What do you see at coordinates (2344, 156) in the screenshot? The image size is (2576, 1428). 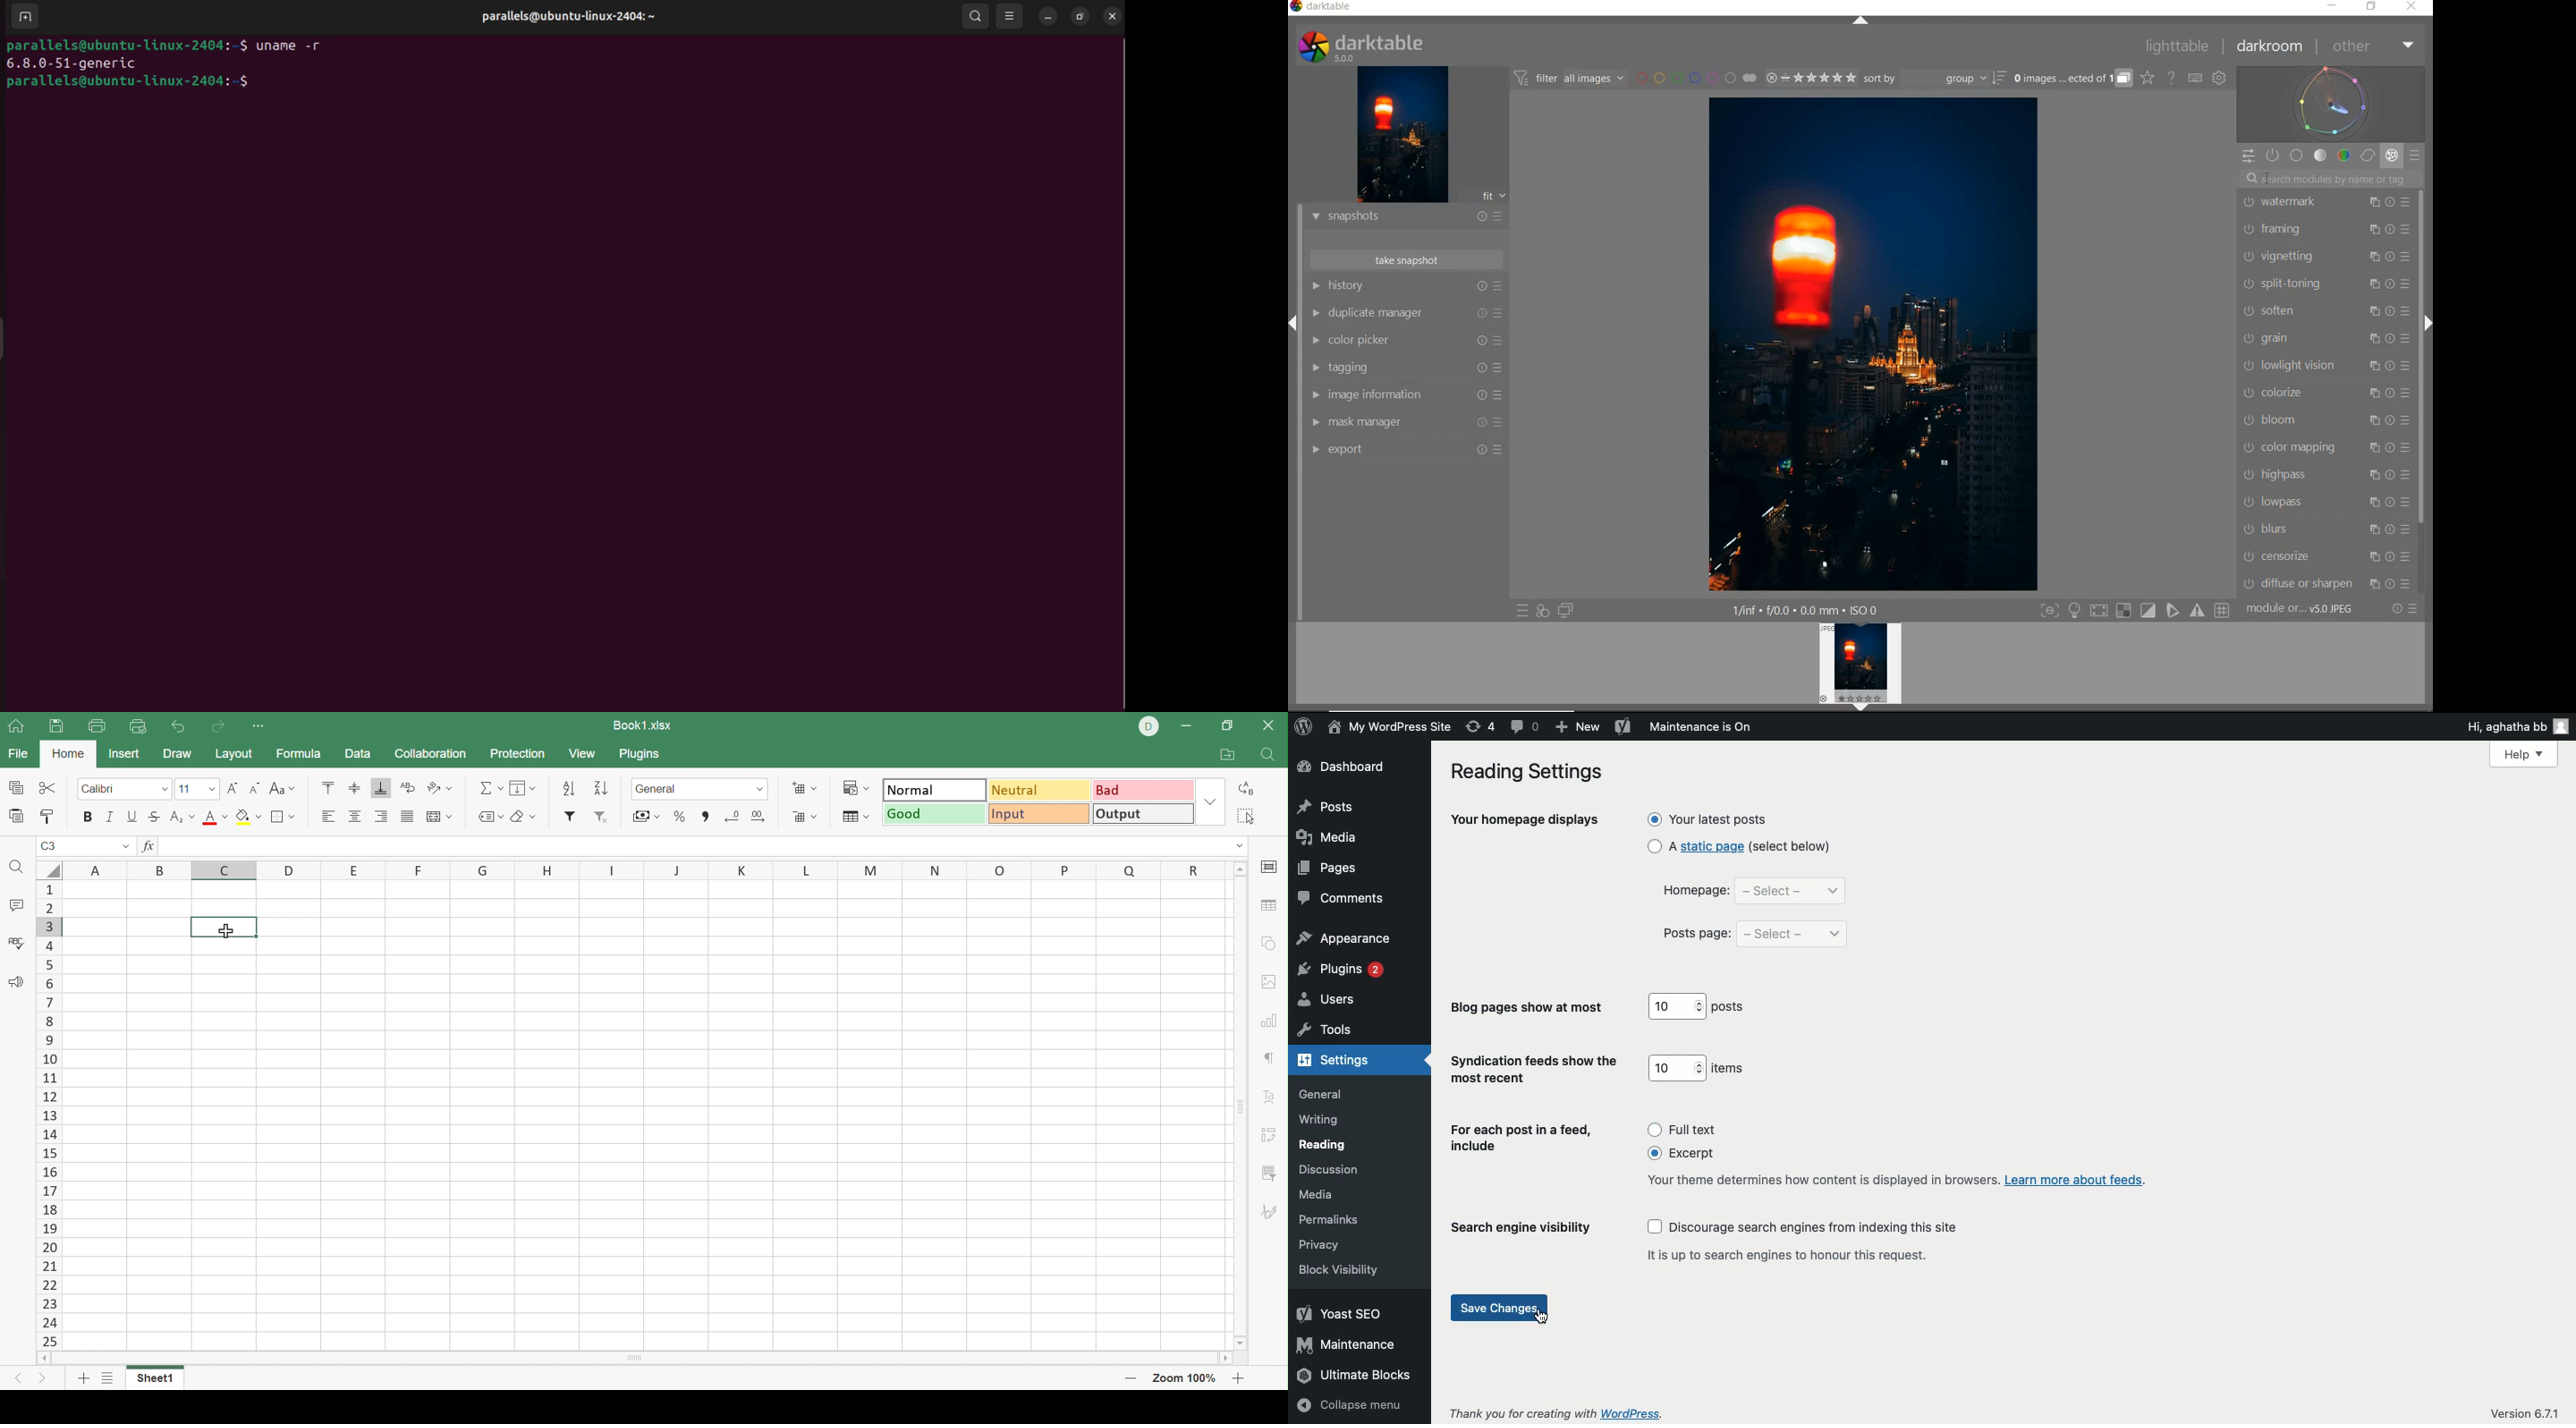 I see `COLOR` at bounding box center [2344, 156].